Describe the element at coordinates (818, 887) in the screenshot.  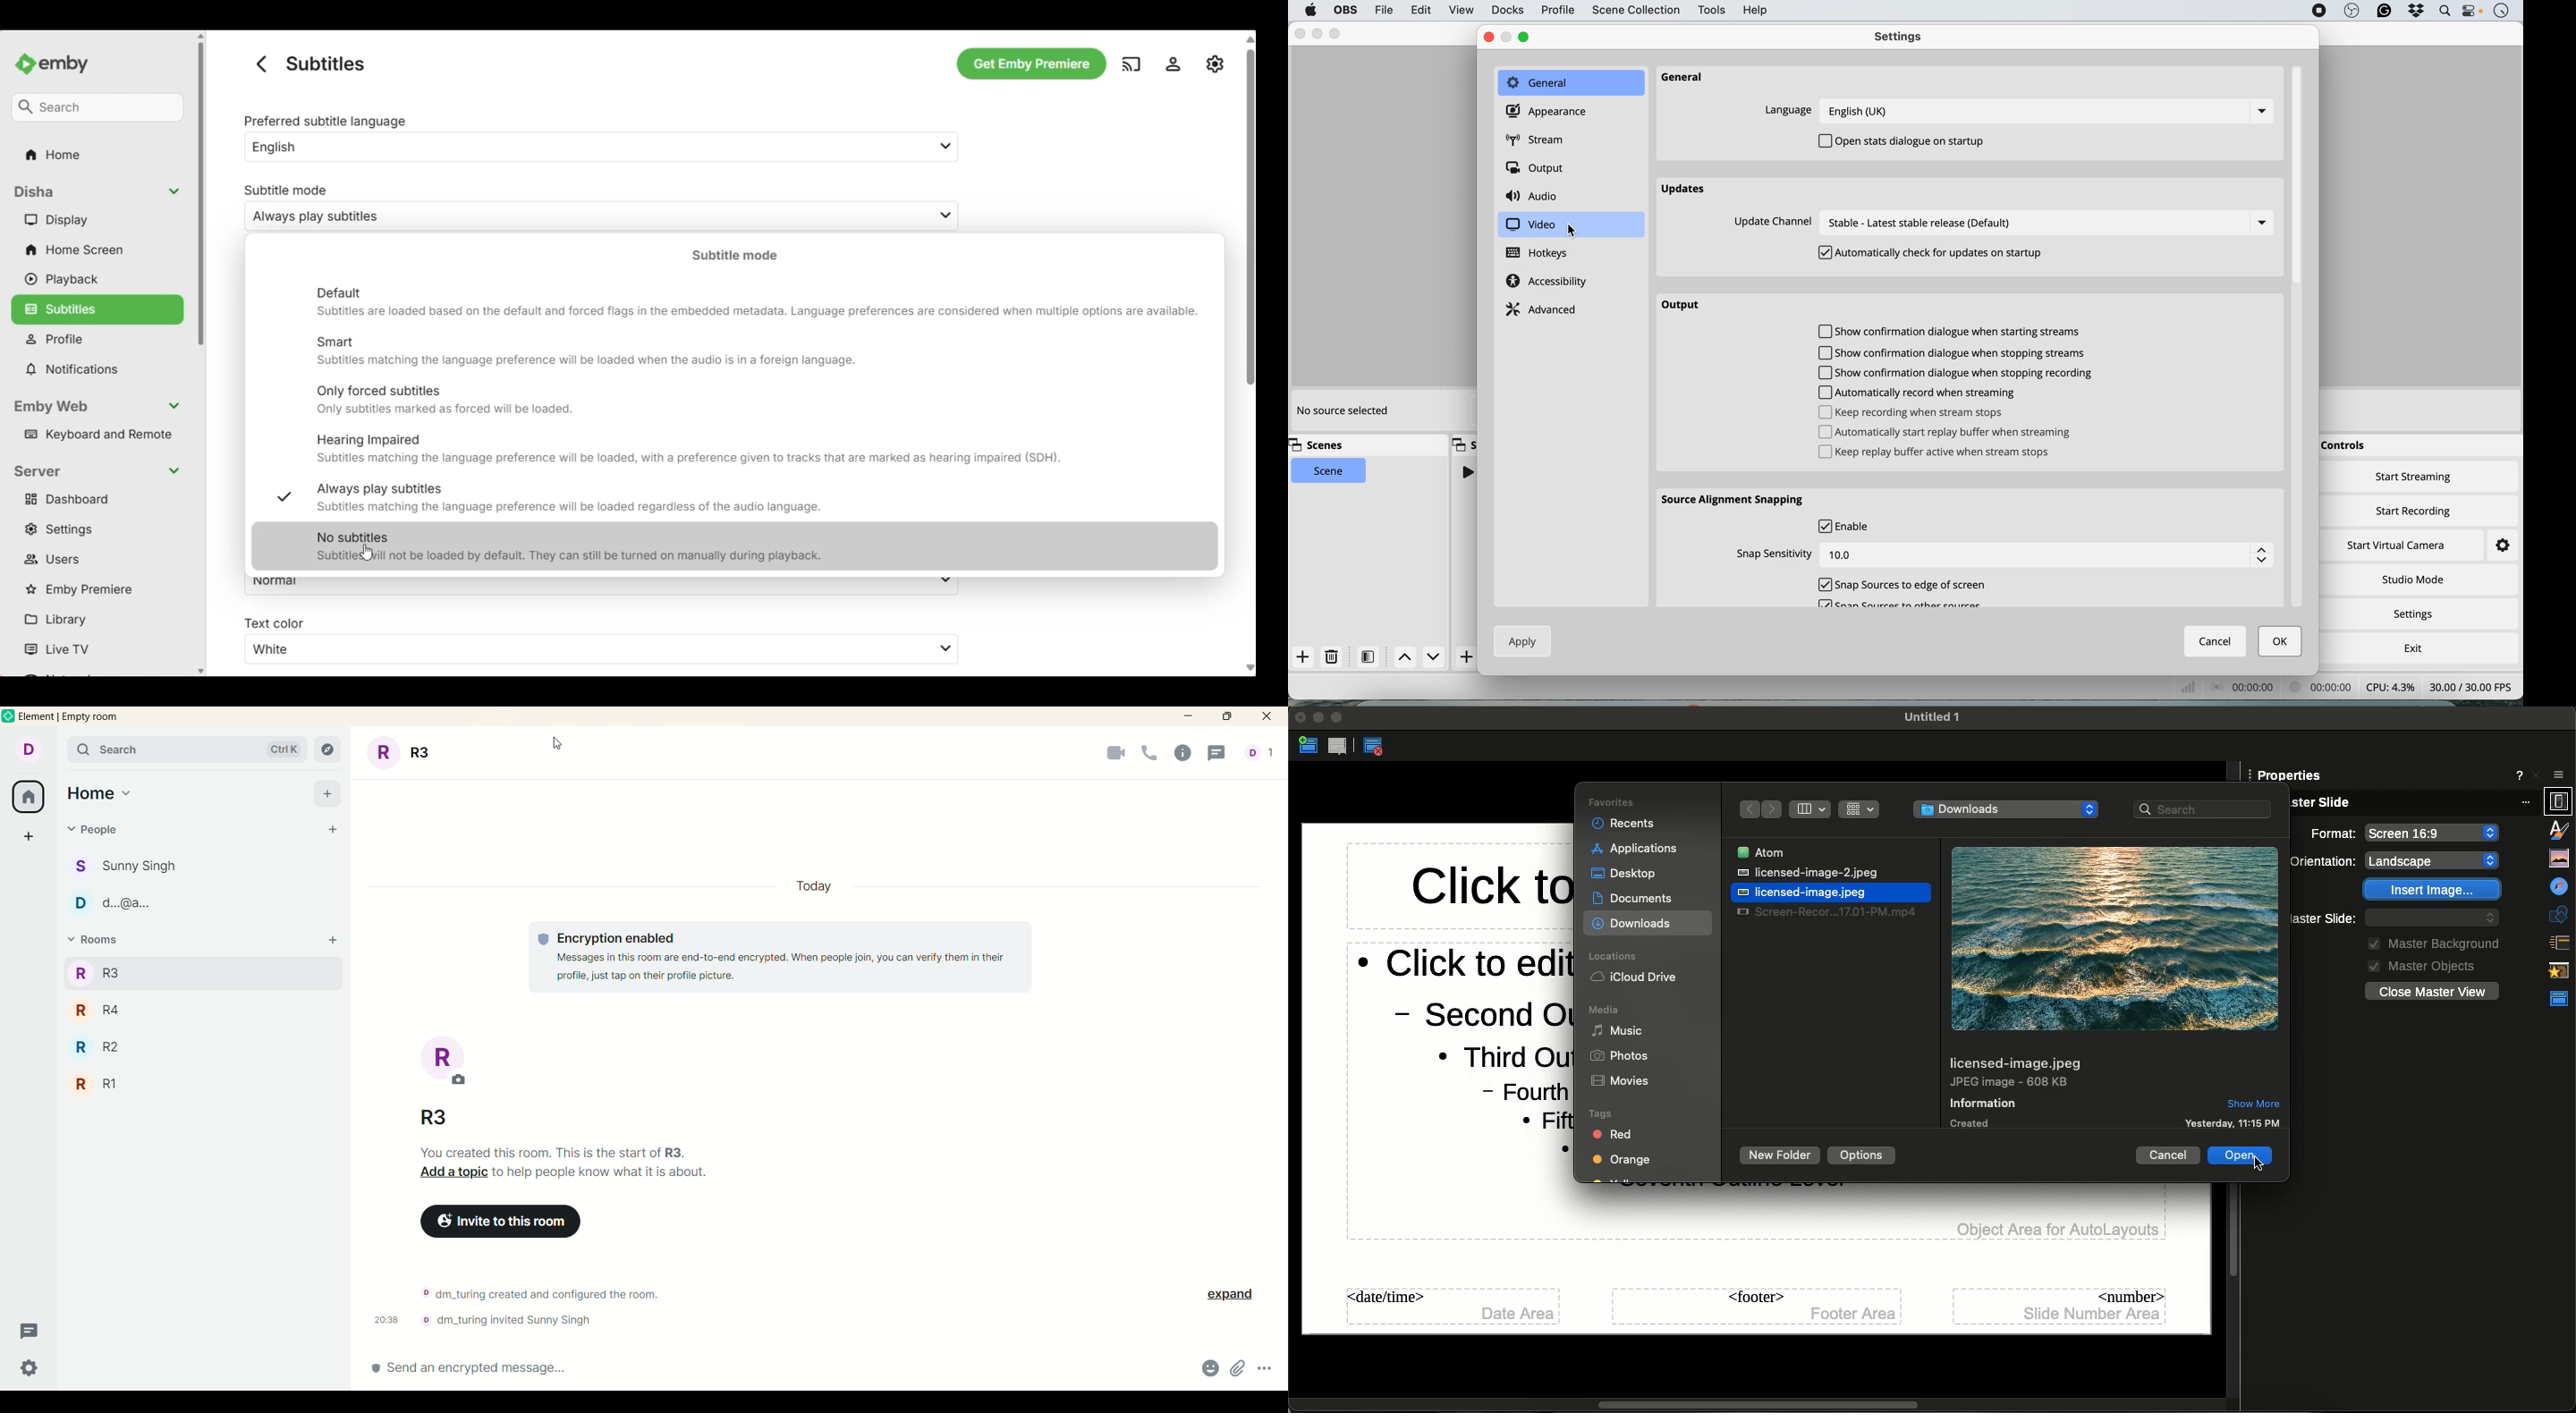
I see `today` at that location.